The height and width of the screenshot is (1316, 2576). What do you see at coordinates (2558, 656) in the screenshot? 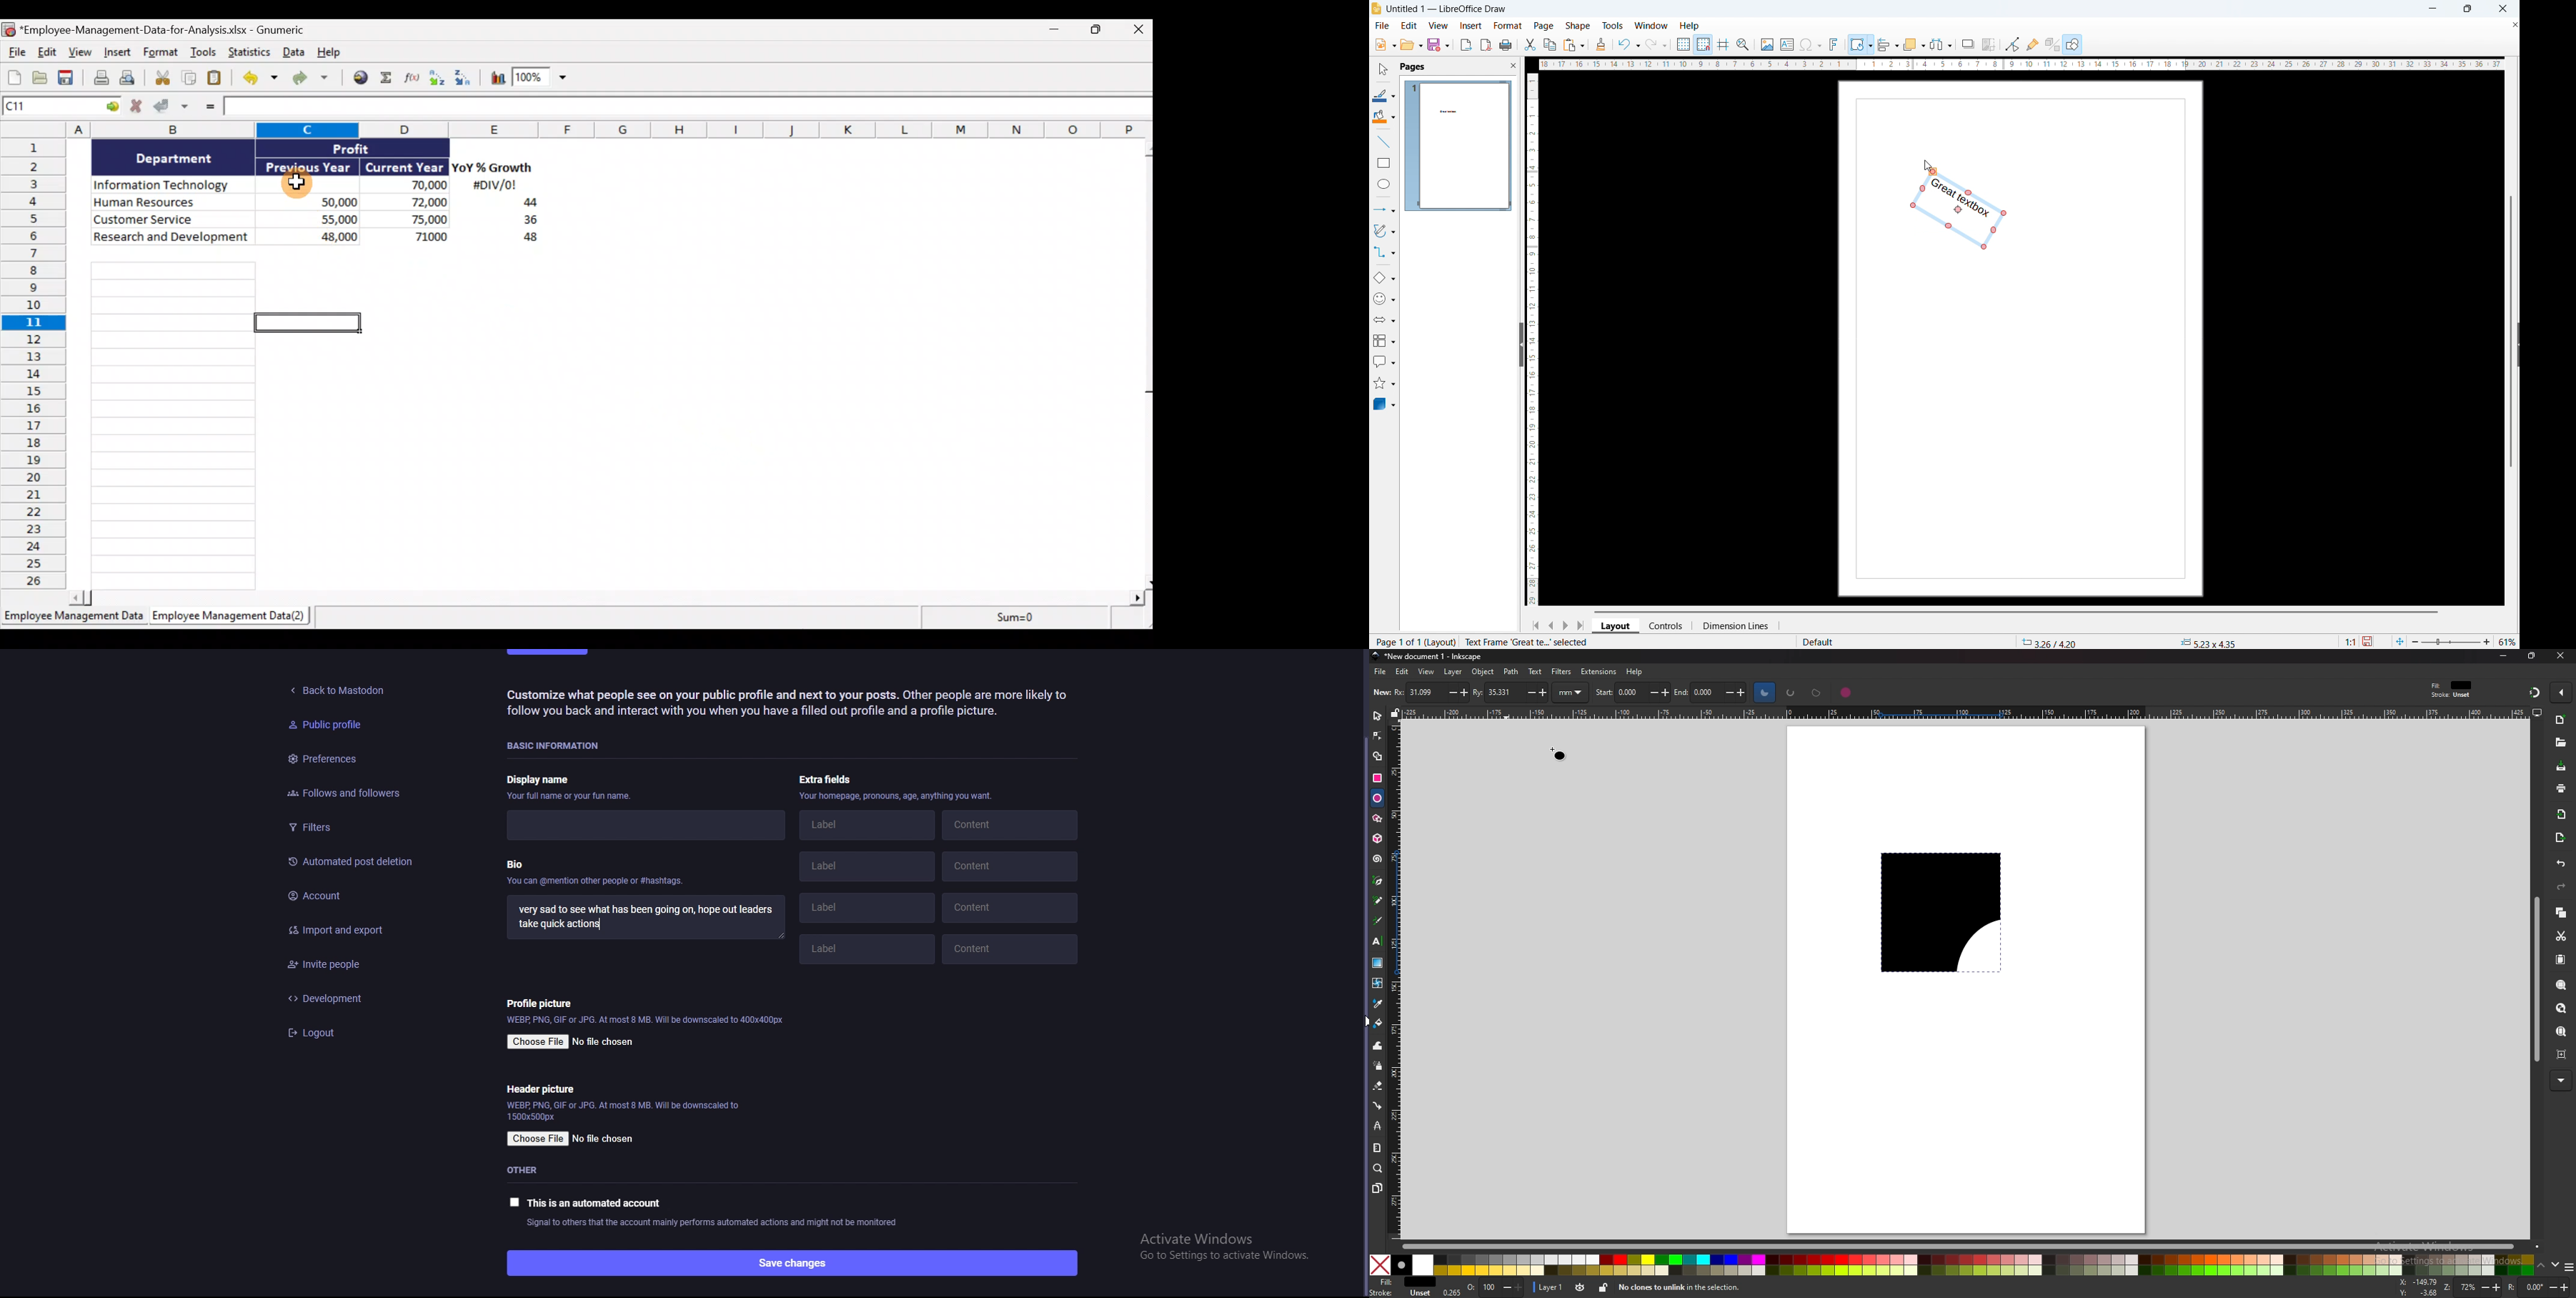
I see `close` at bounding box center [2558, 656].